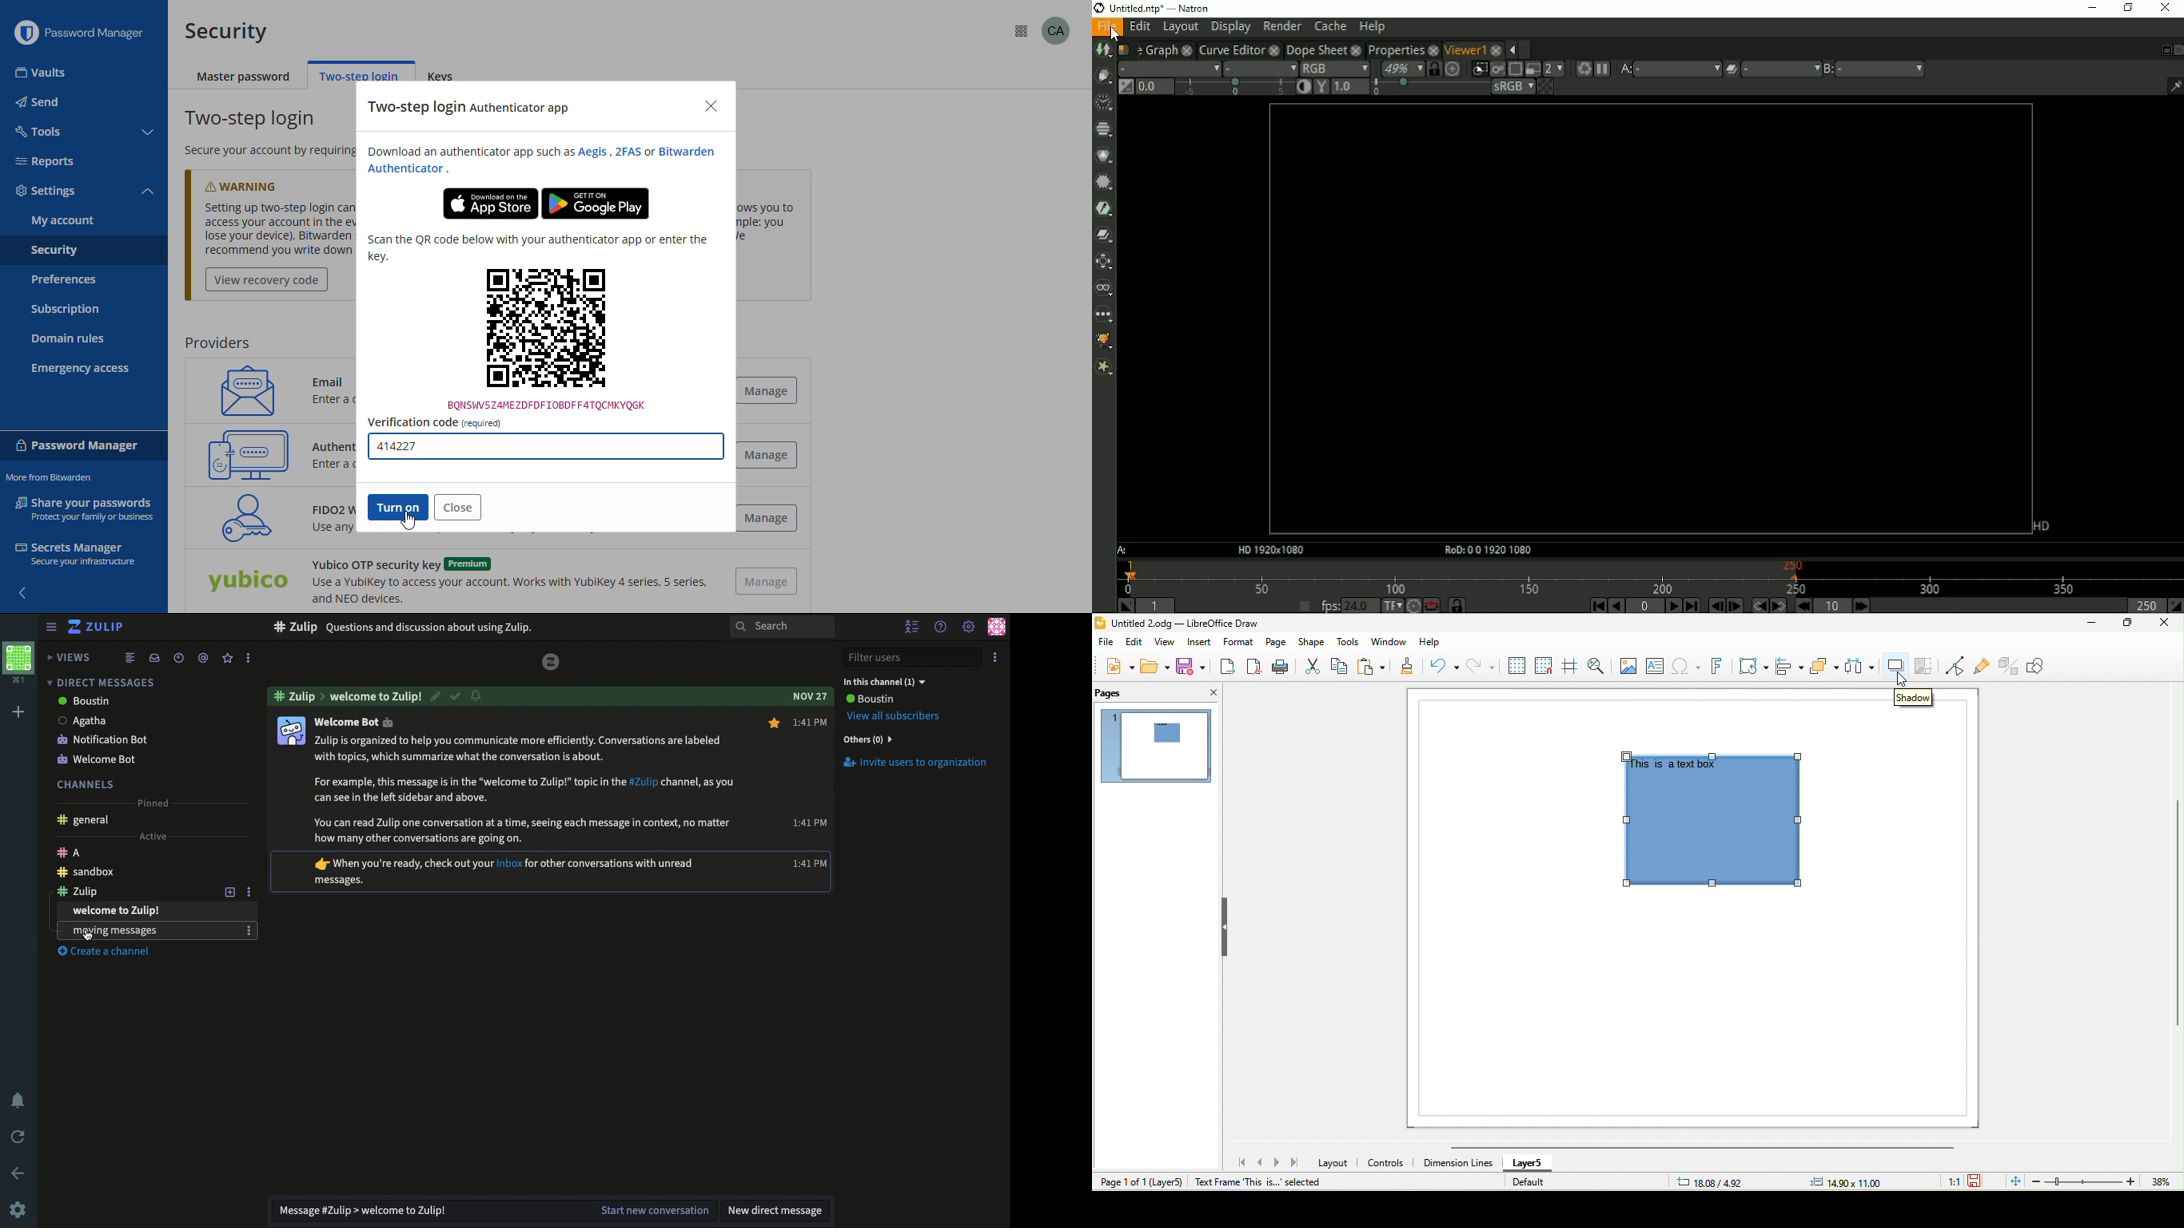 The width and height of the screenshot is (2184, 1232). I want to click on controls, so click(1389, 1162).